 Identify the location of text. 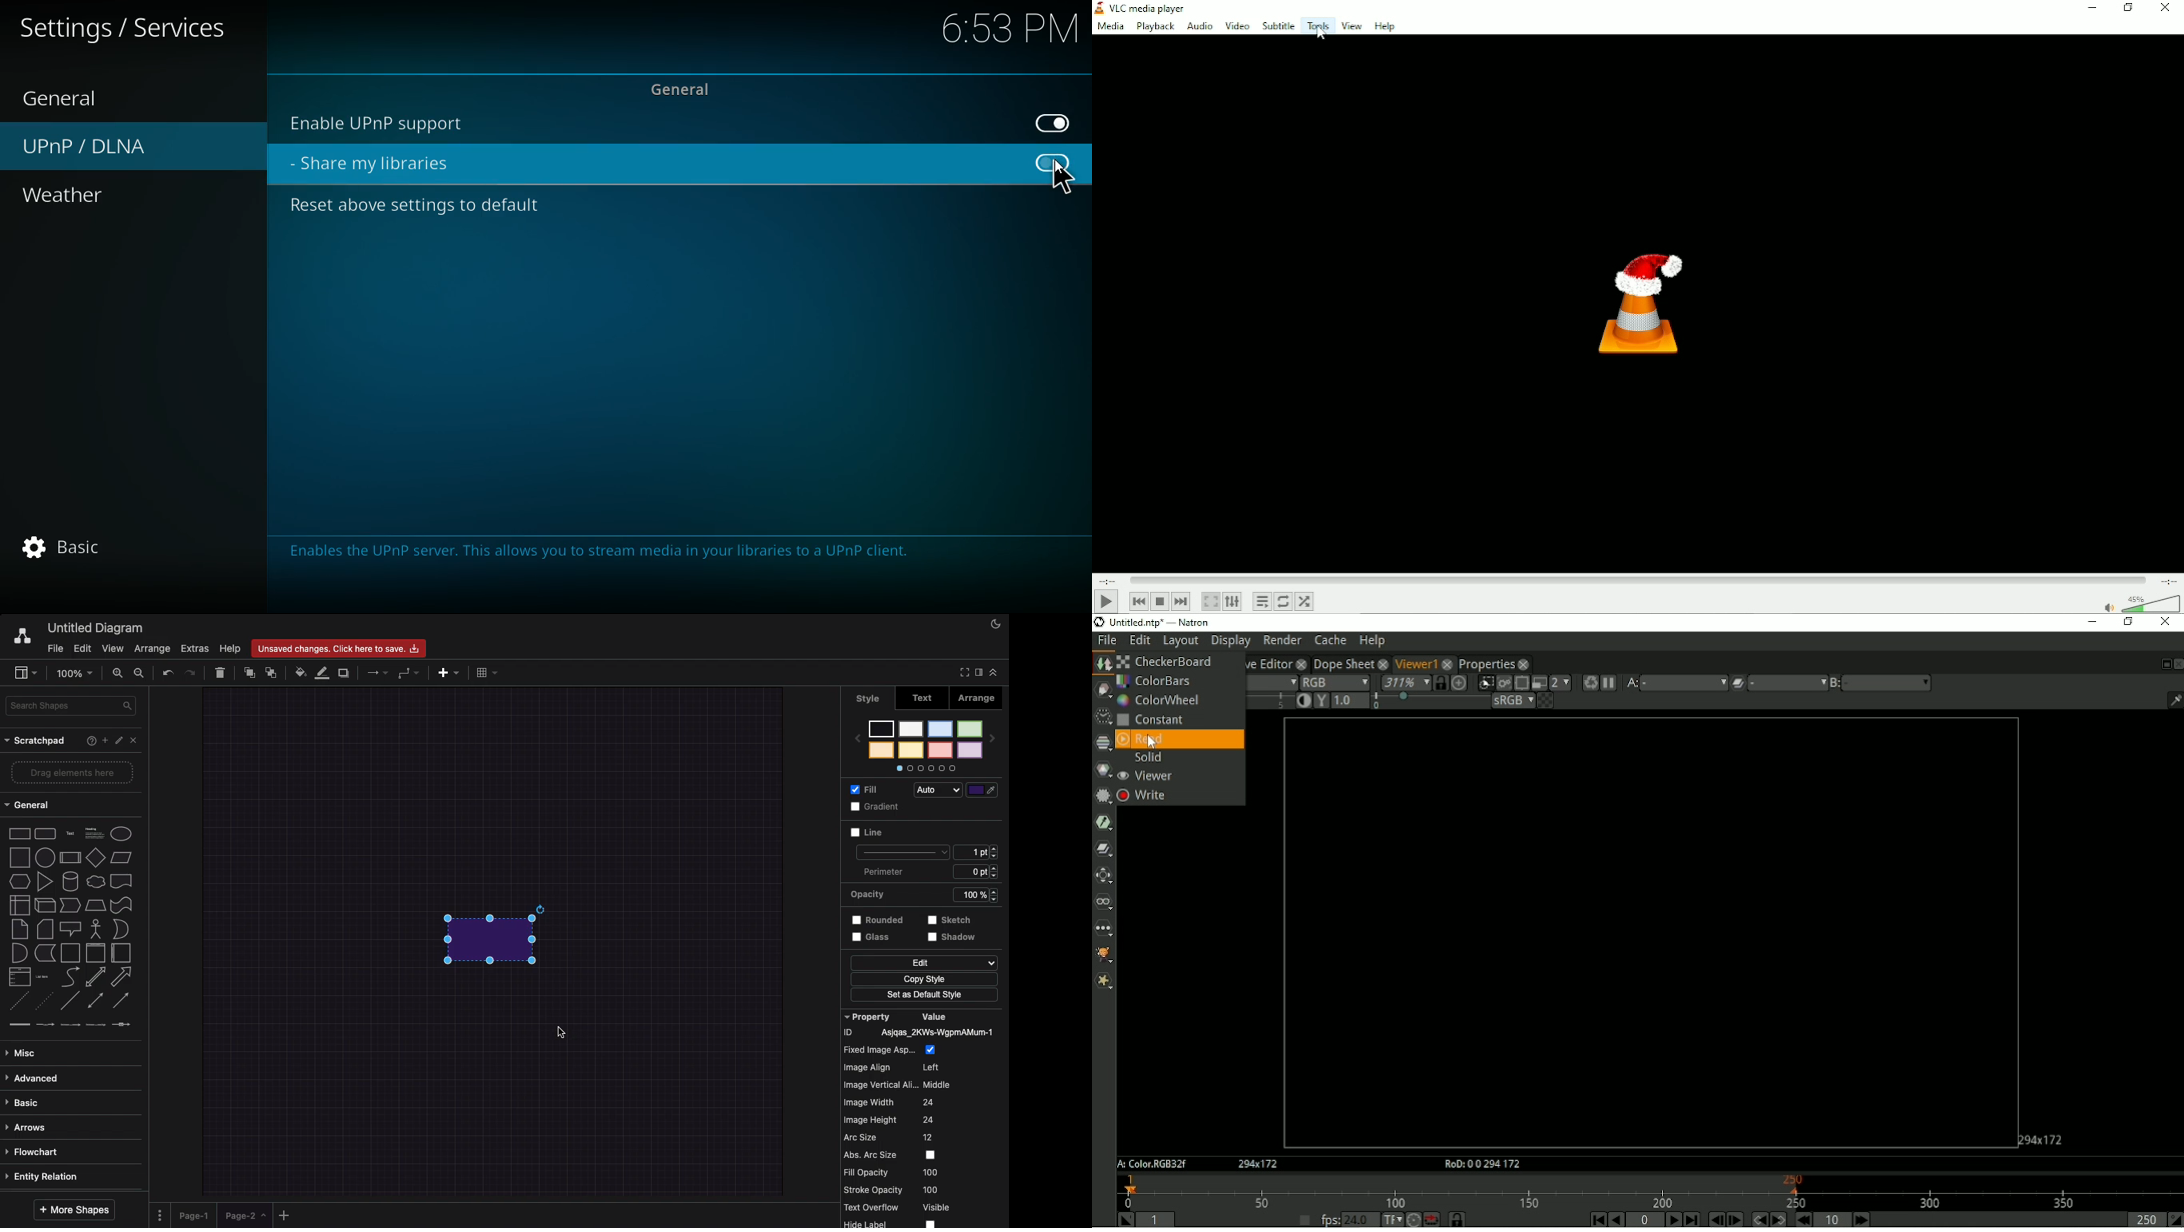
(69, 833).